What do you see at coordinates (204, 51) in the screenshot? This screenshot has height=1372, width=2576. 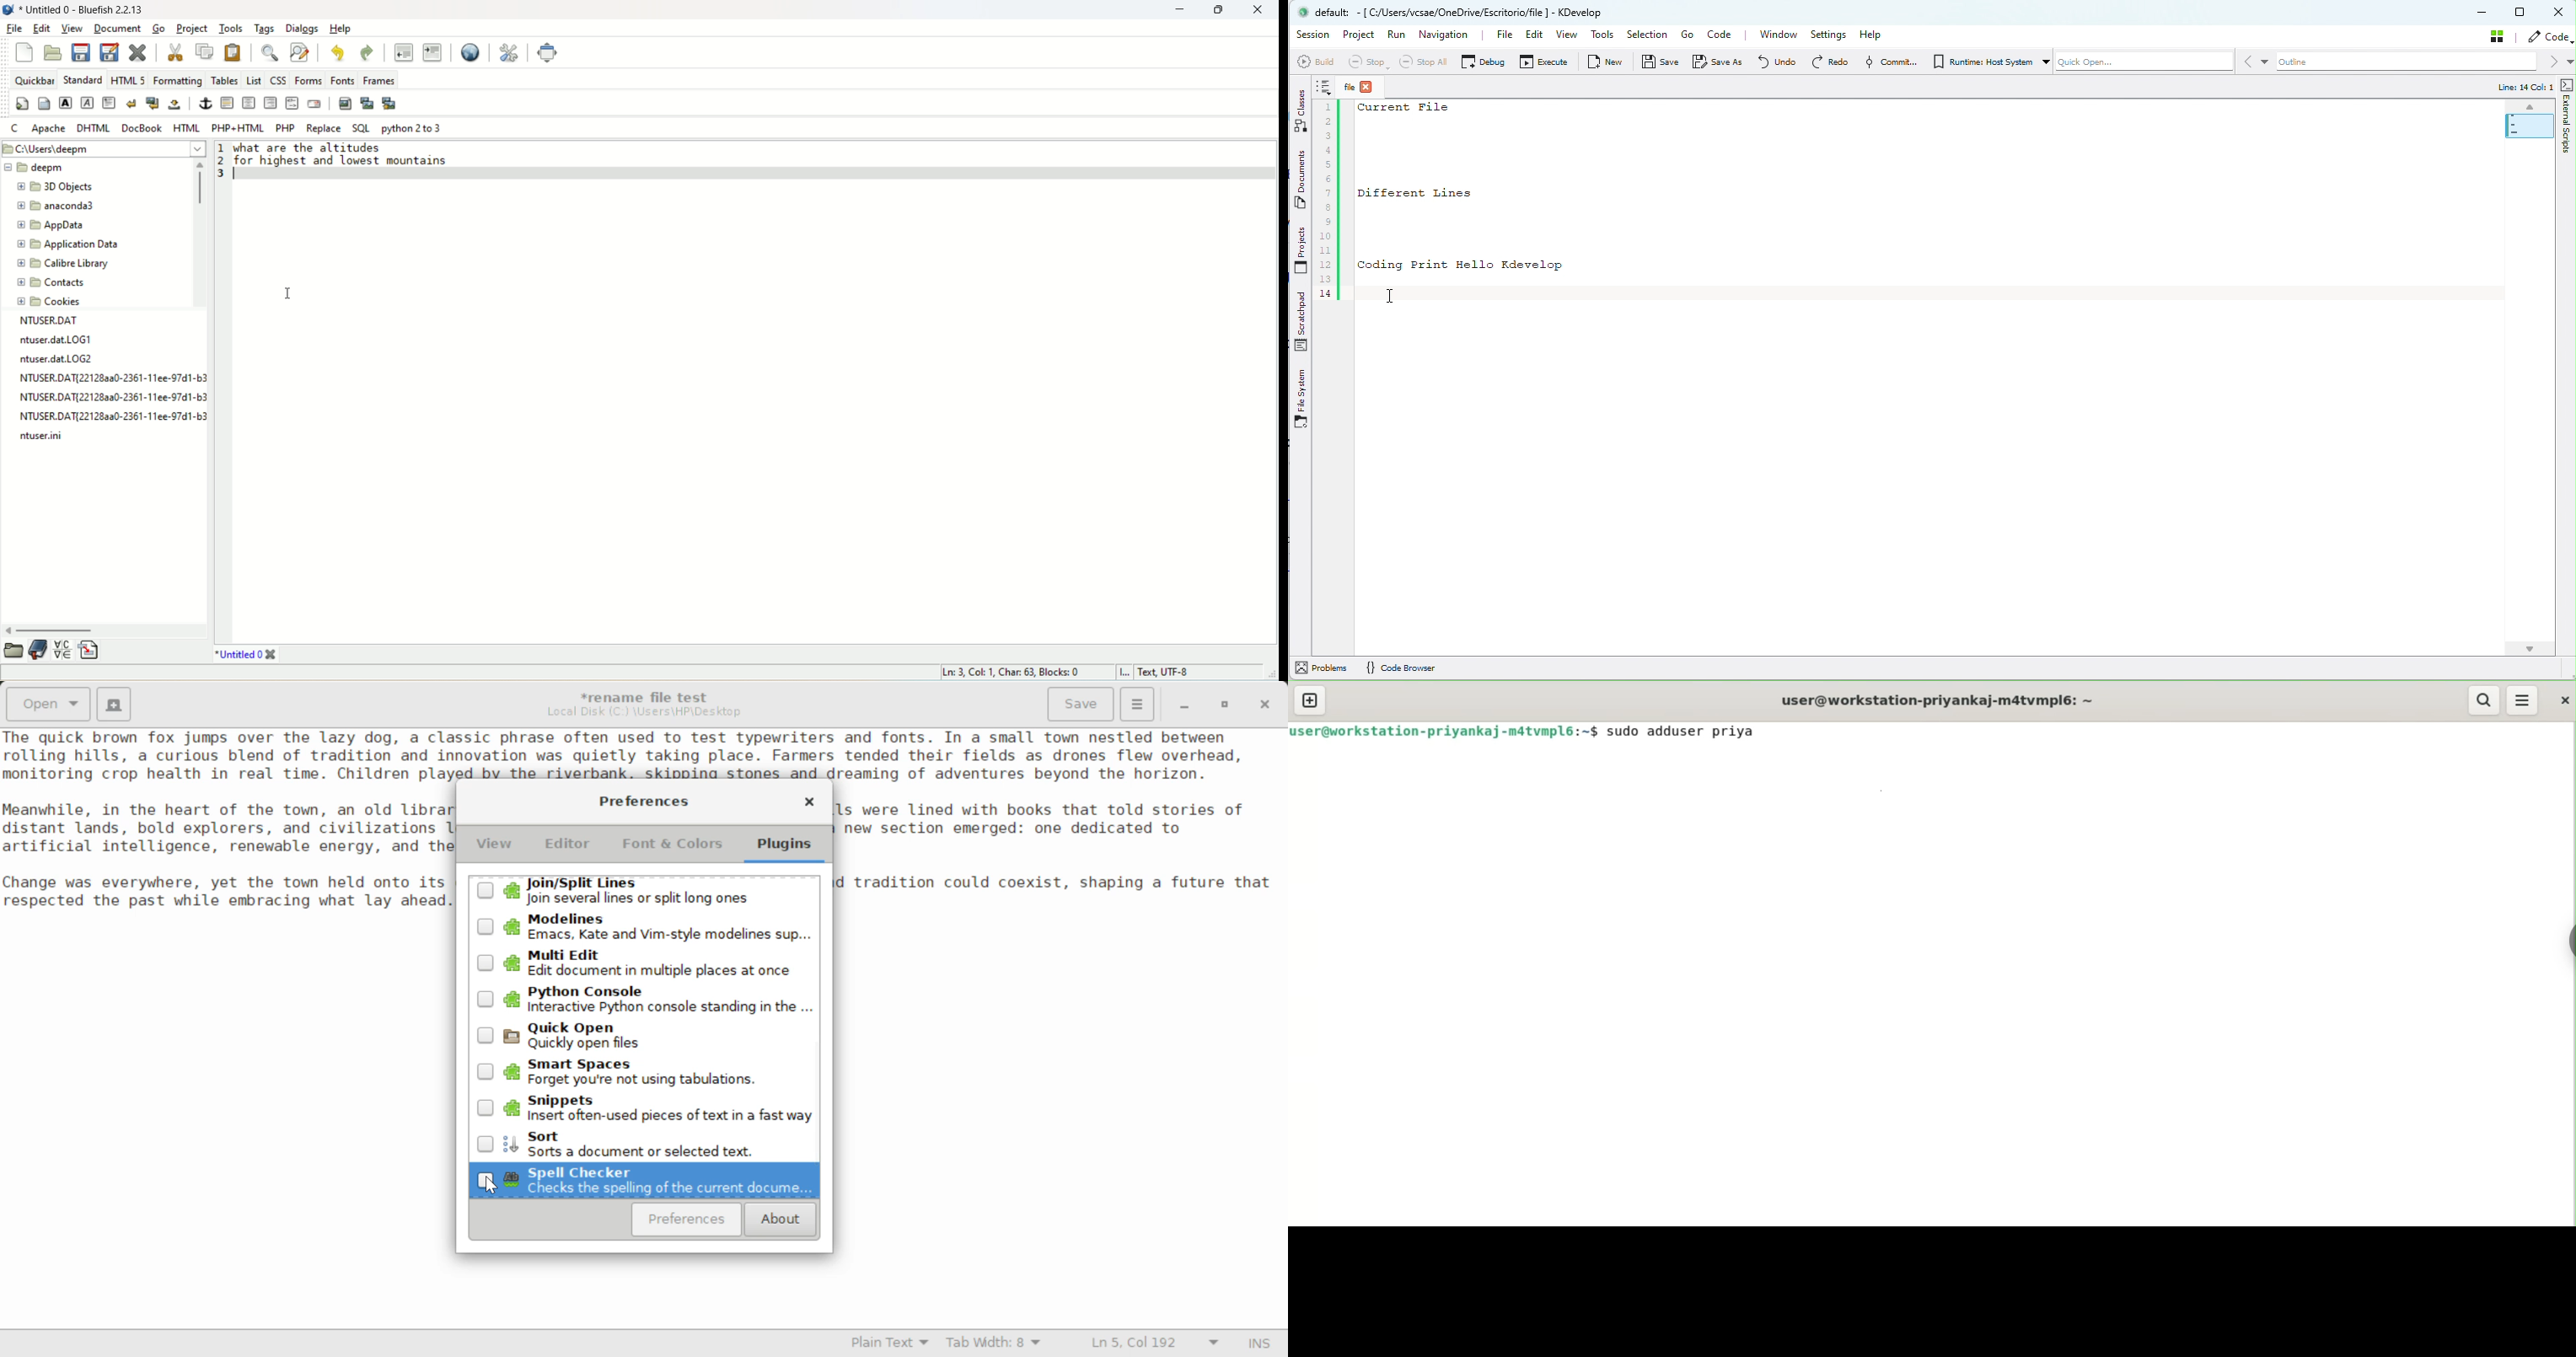 I see `copy` at bounding box center [204, 51].